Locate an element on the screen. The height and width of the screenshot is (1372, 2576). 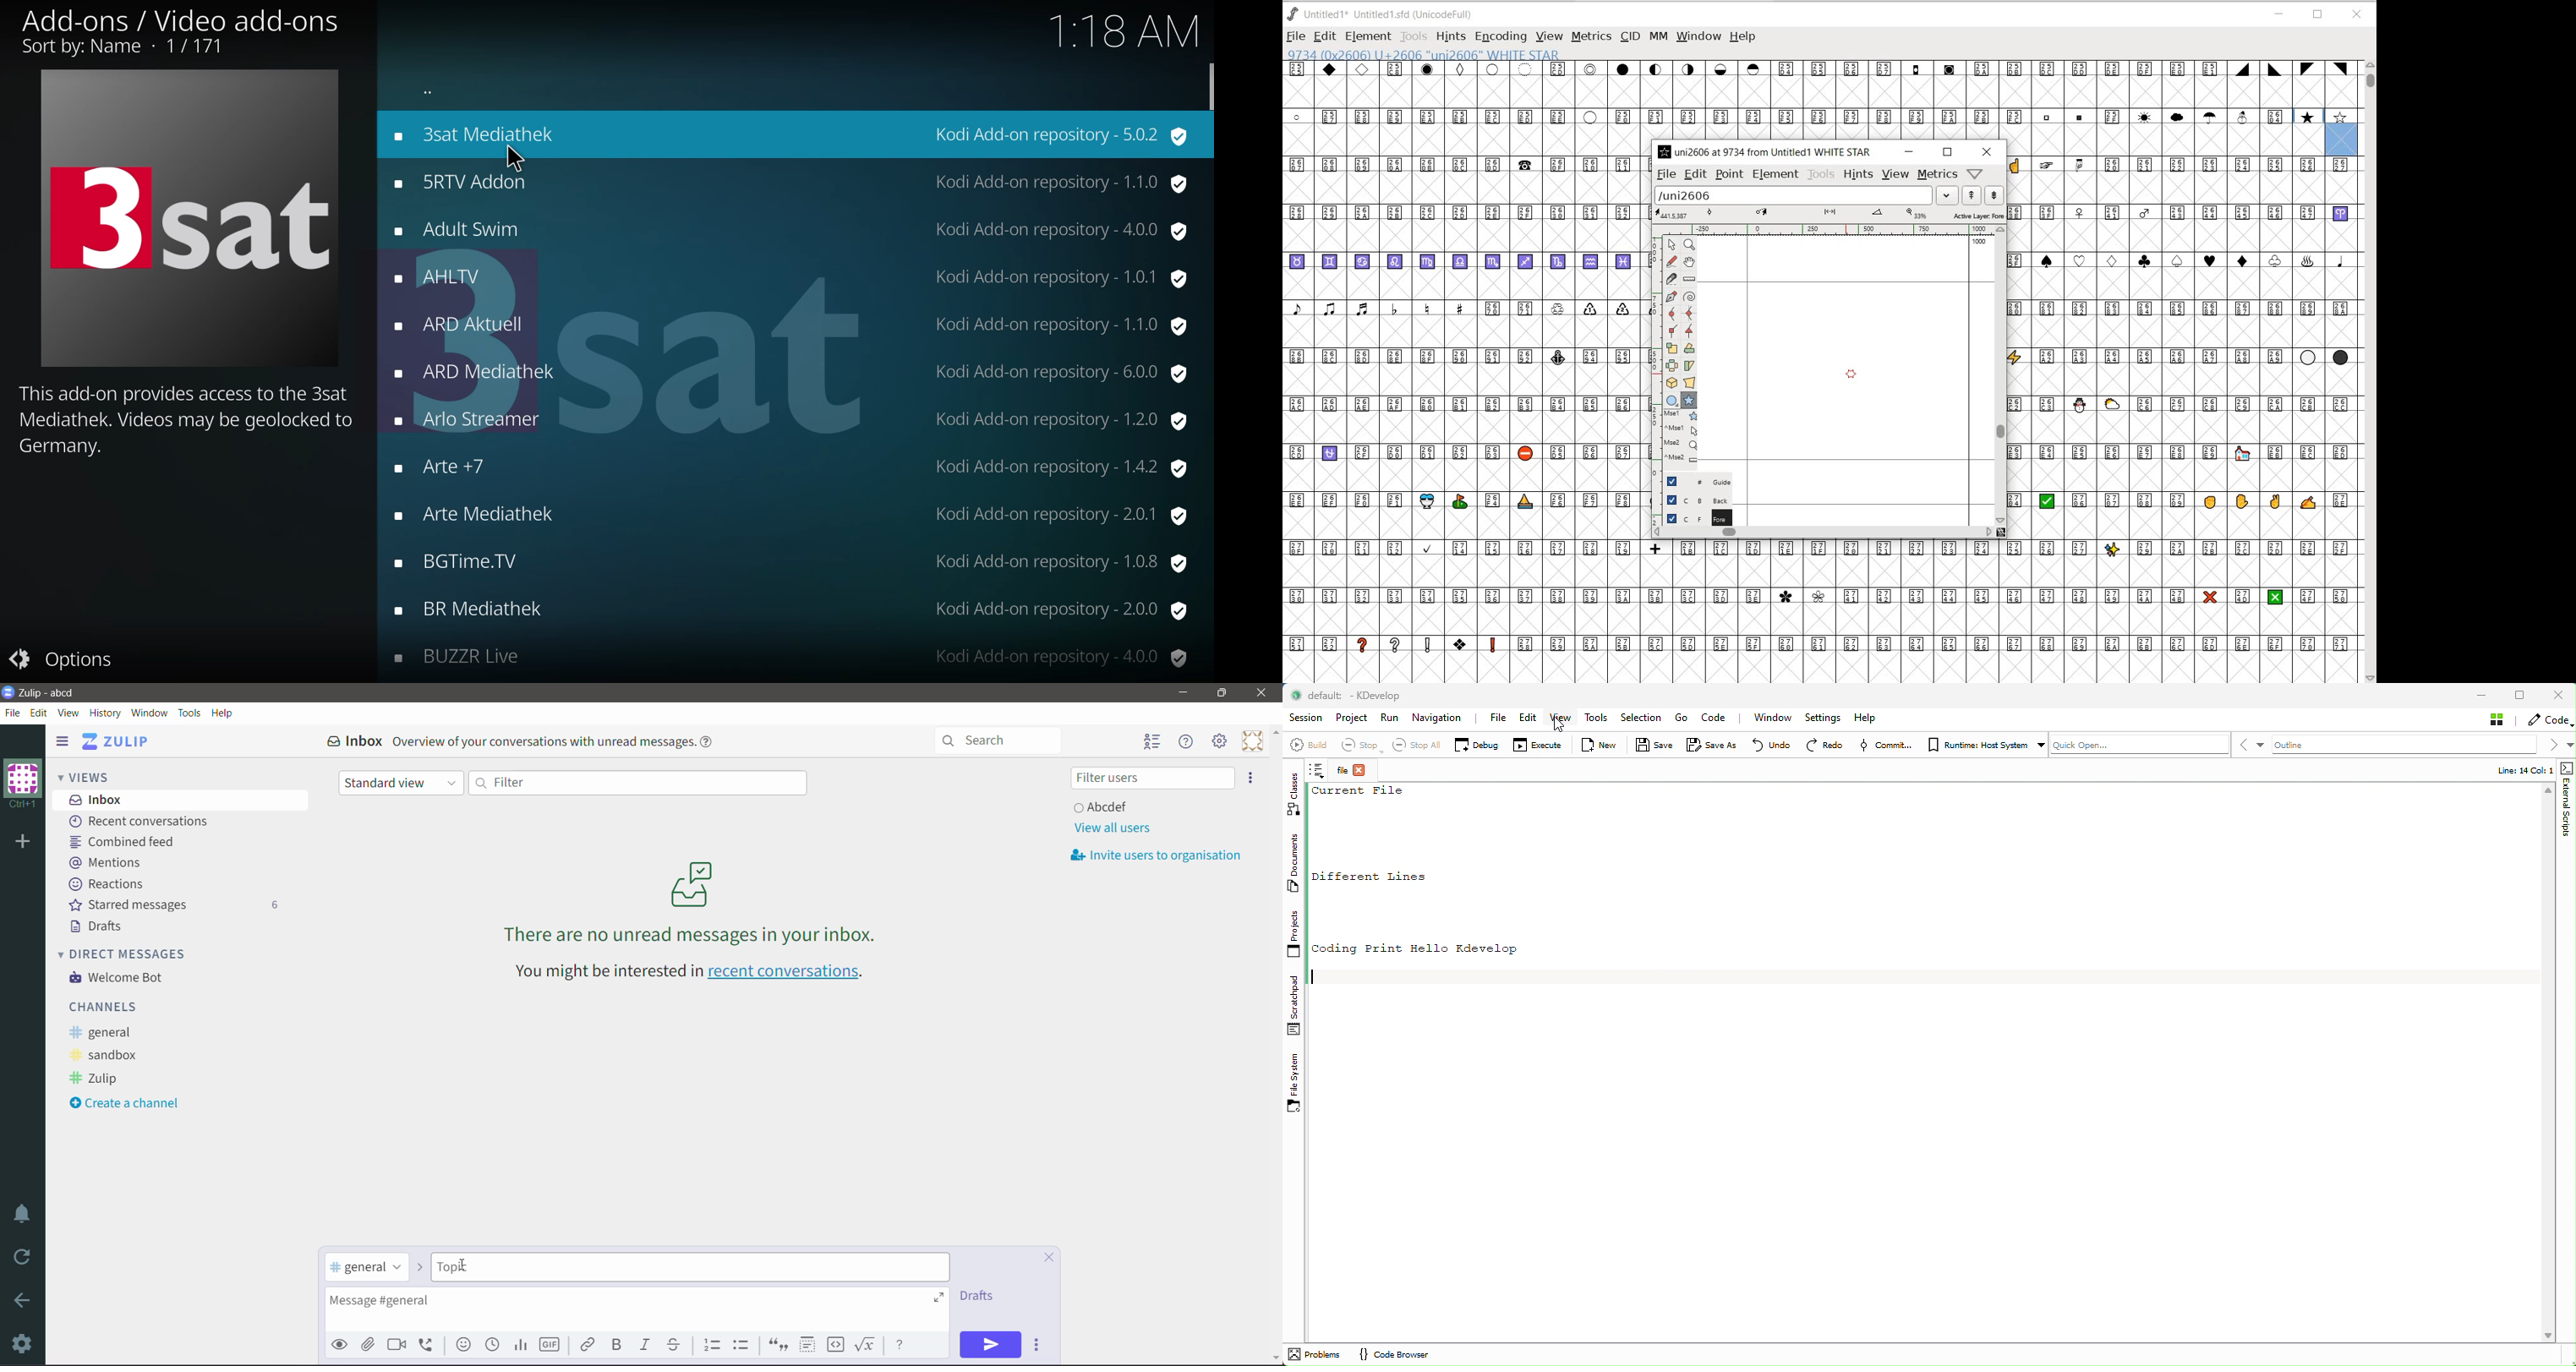
add-ons is located at coordinates (454, 561).